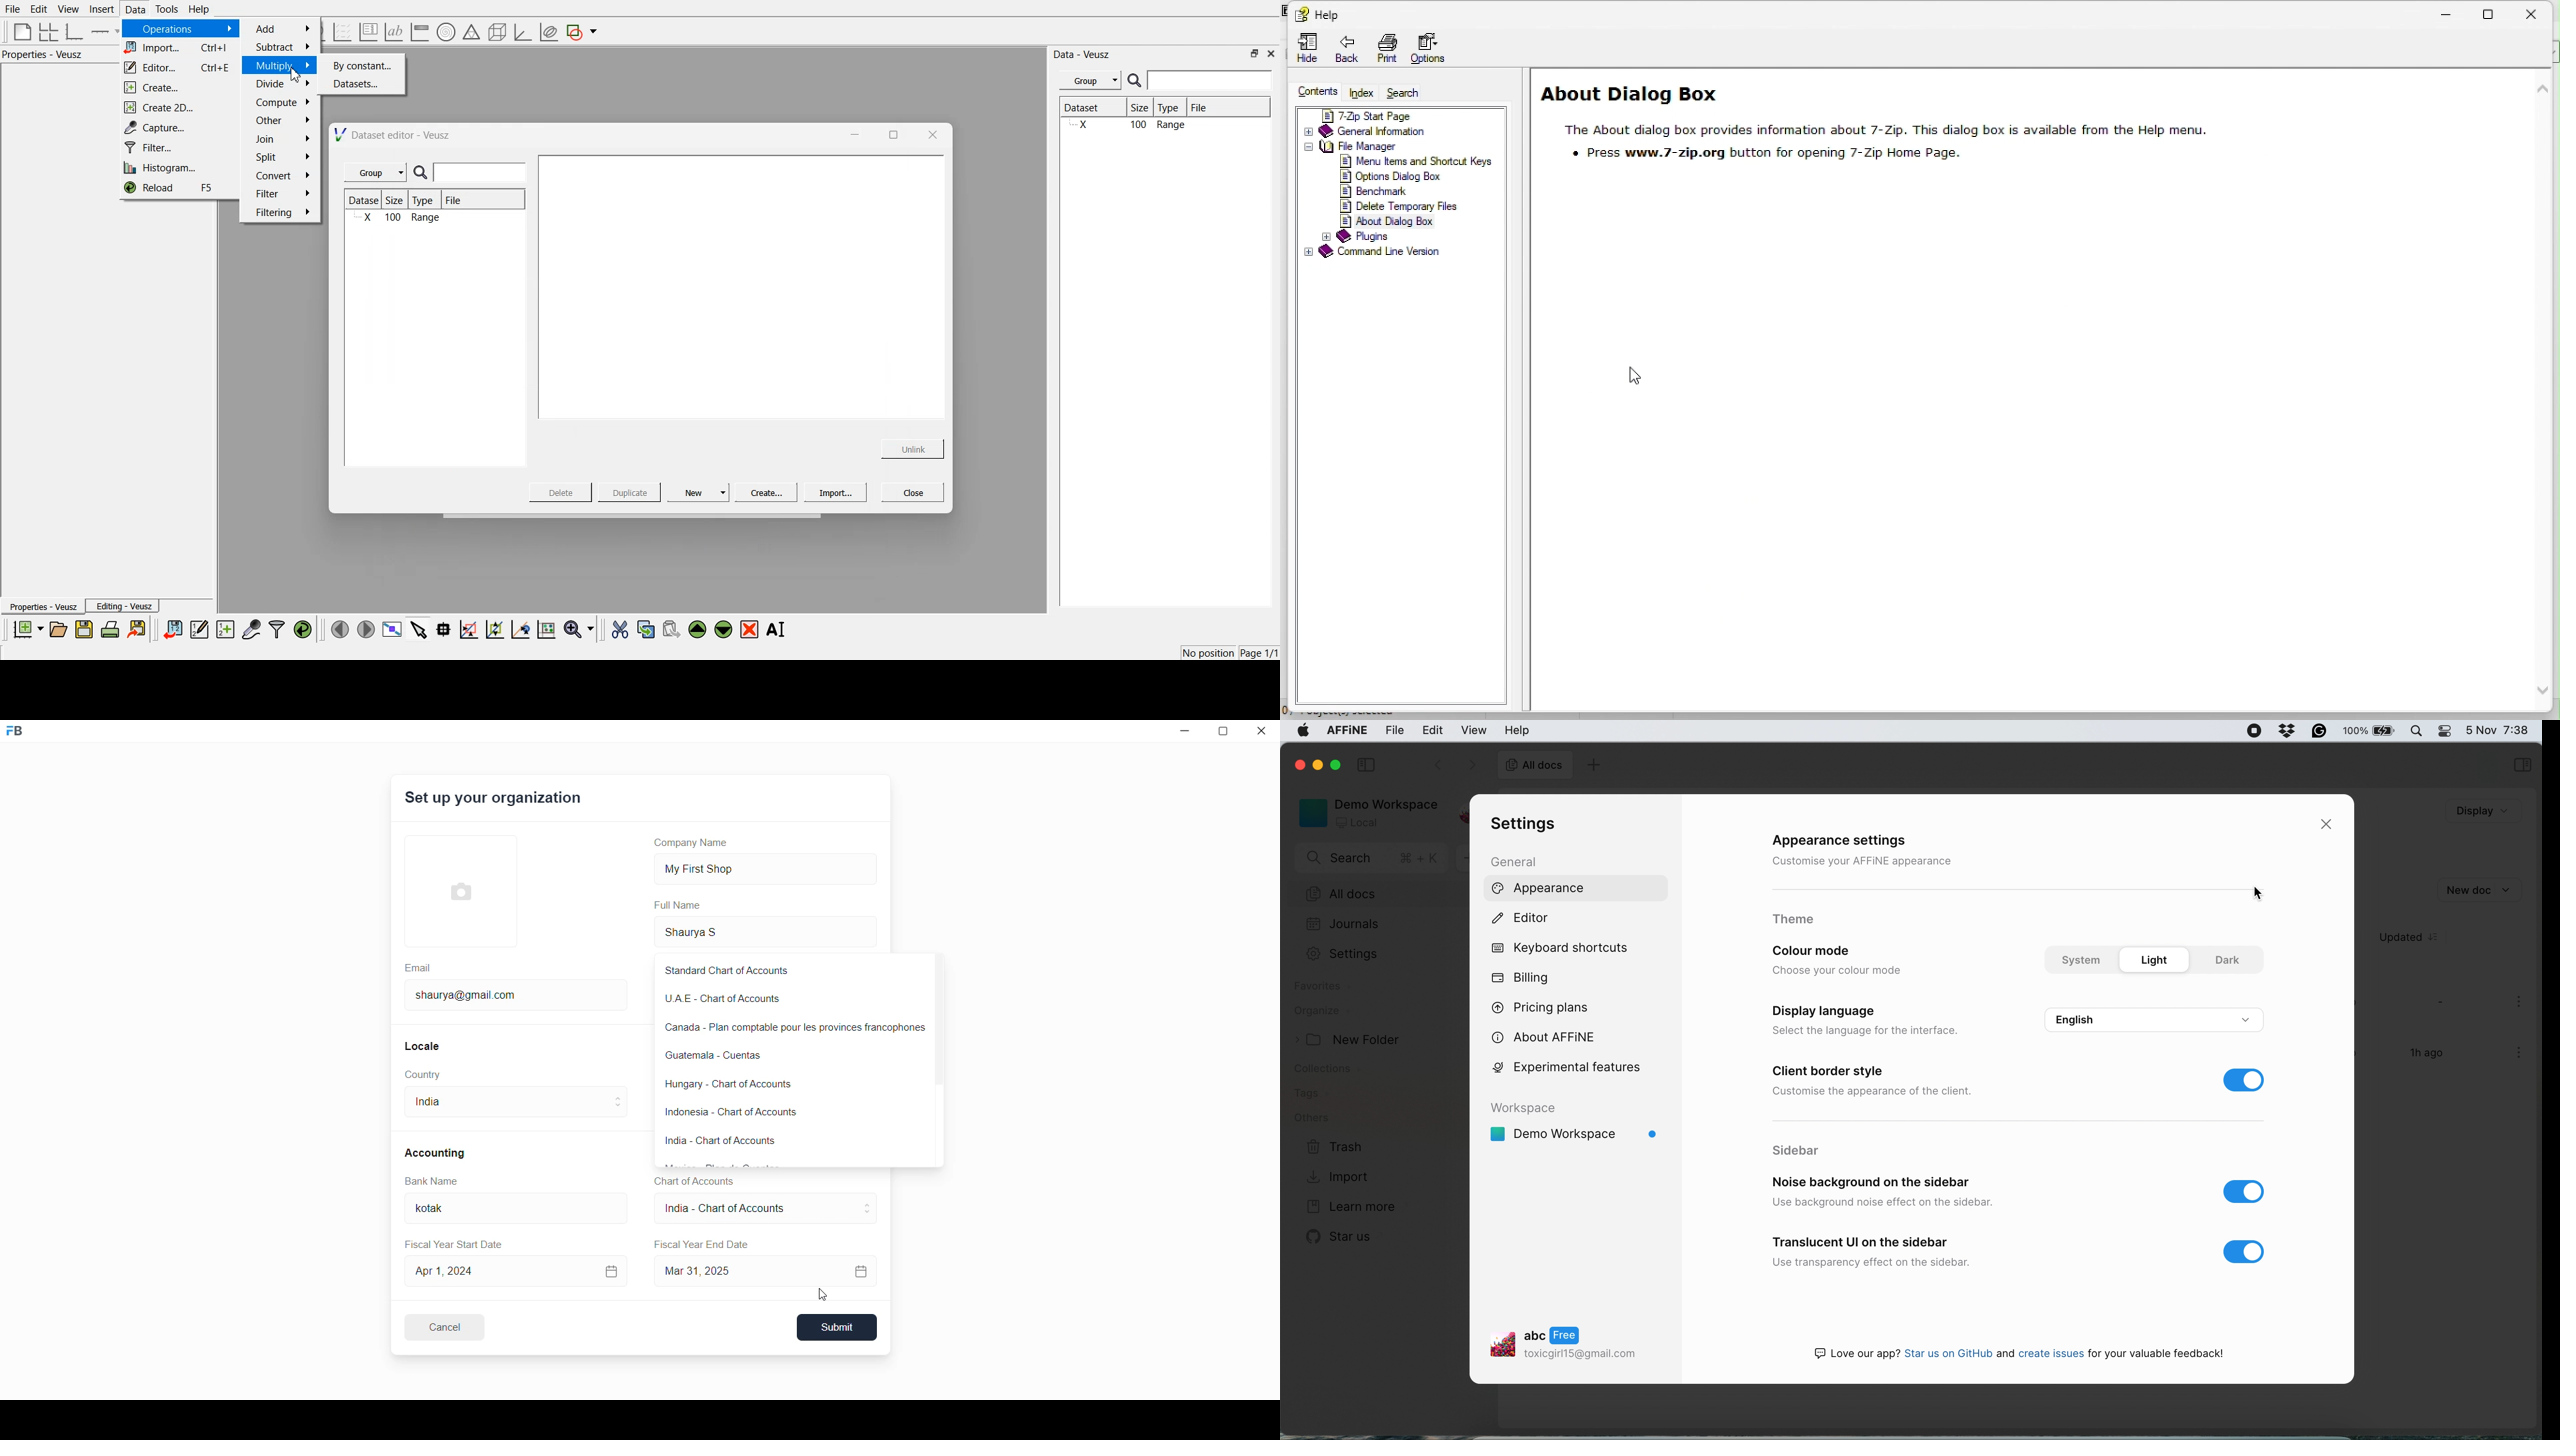 This screenshot has width=2576, height=1456. Describe the element at coordinates (868, 1215) in the screenshot. I see `move to below CoA` at that location.